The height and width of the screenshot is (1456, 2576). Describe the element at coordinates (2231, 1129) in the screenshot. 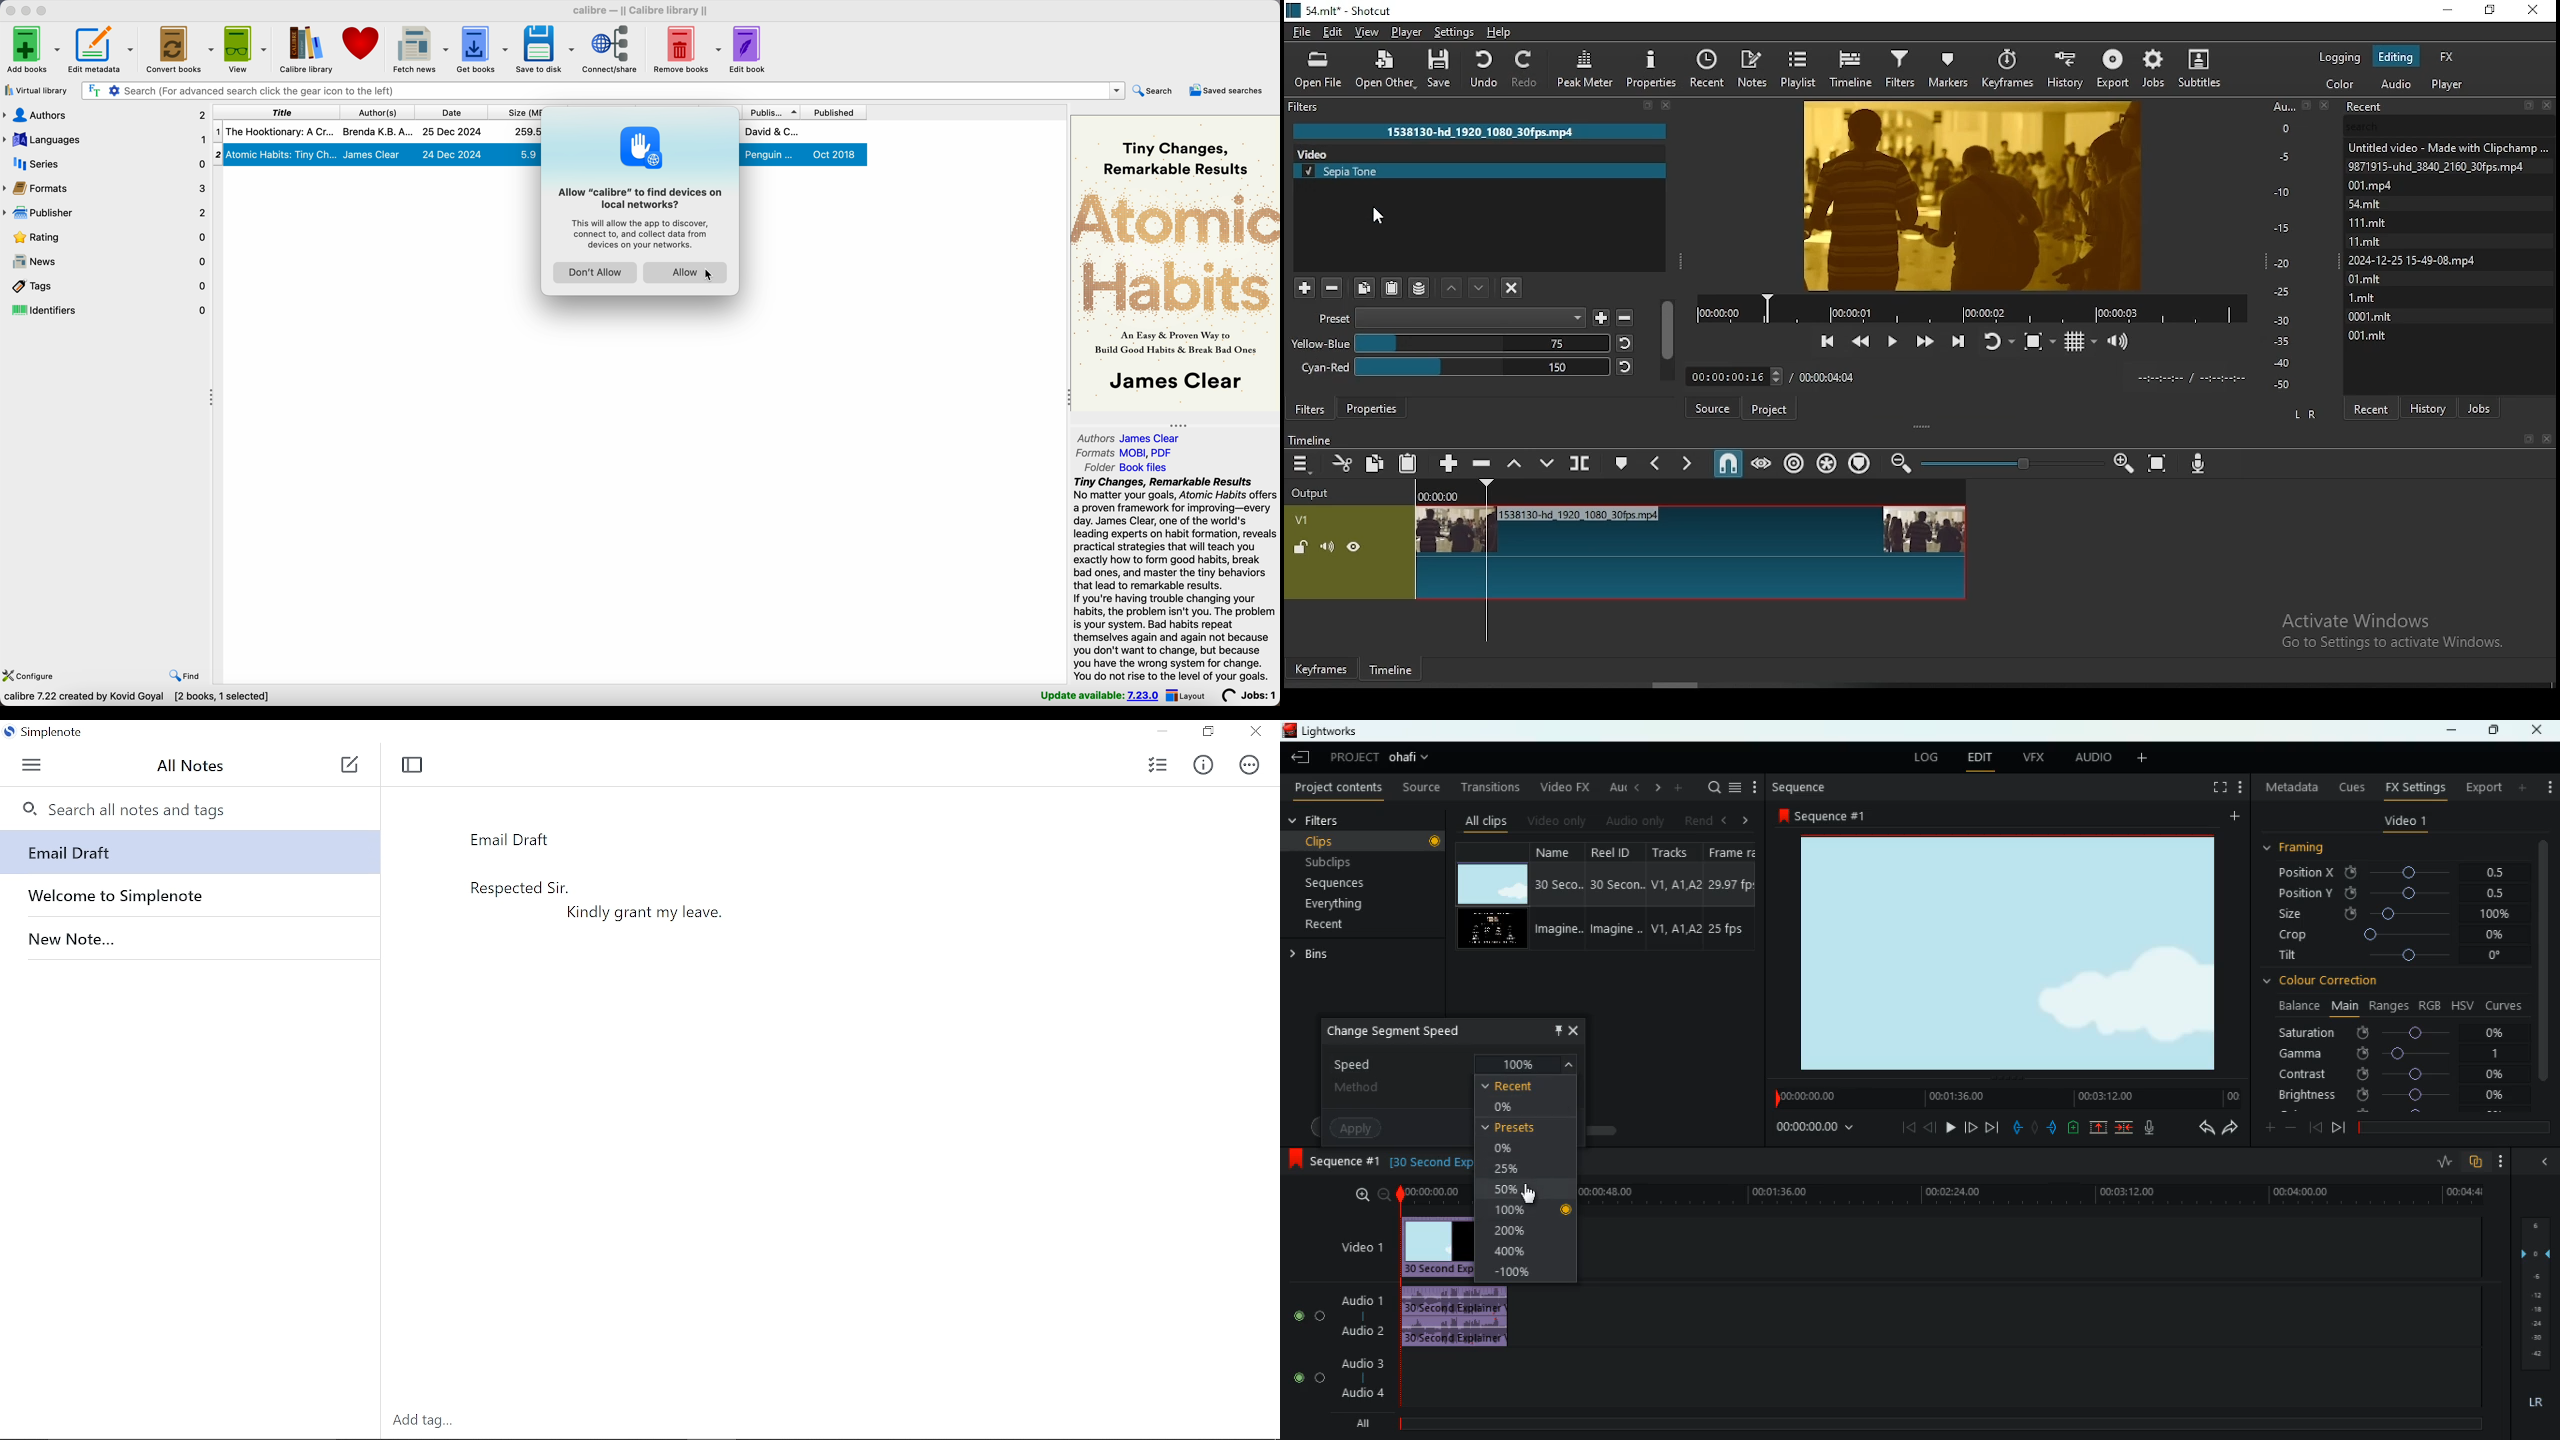

I see `forward` at that location.